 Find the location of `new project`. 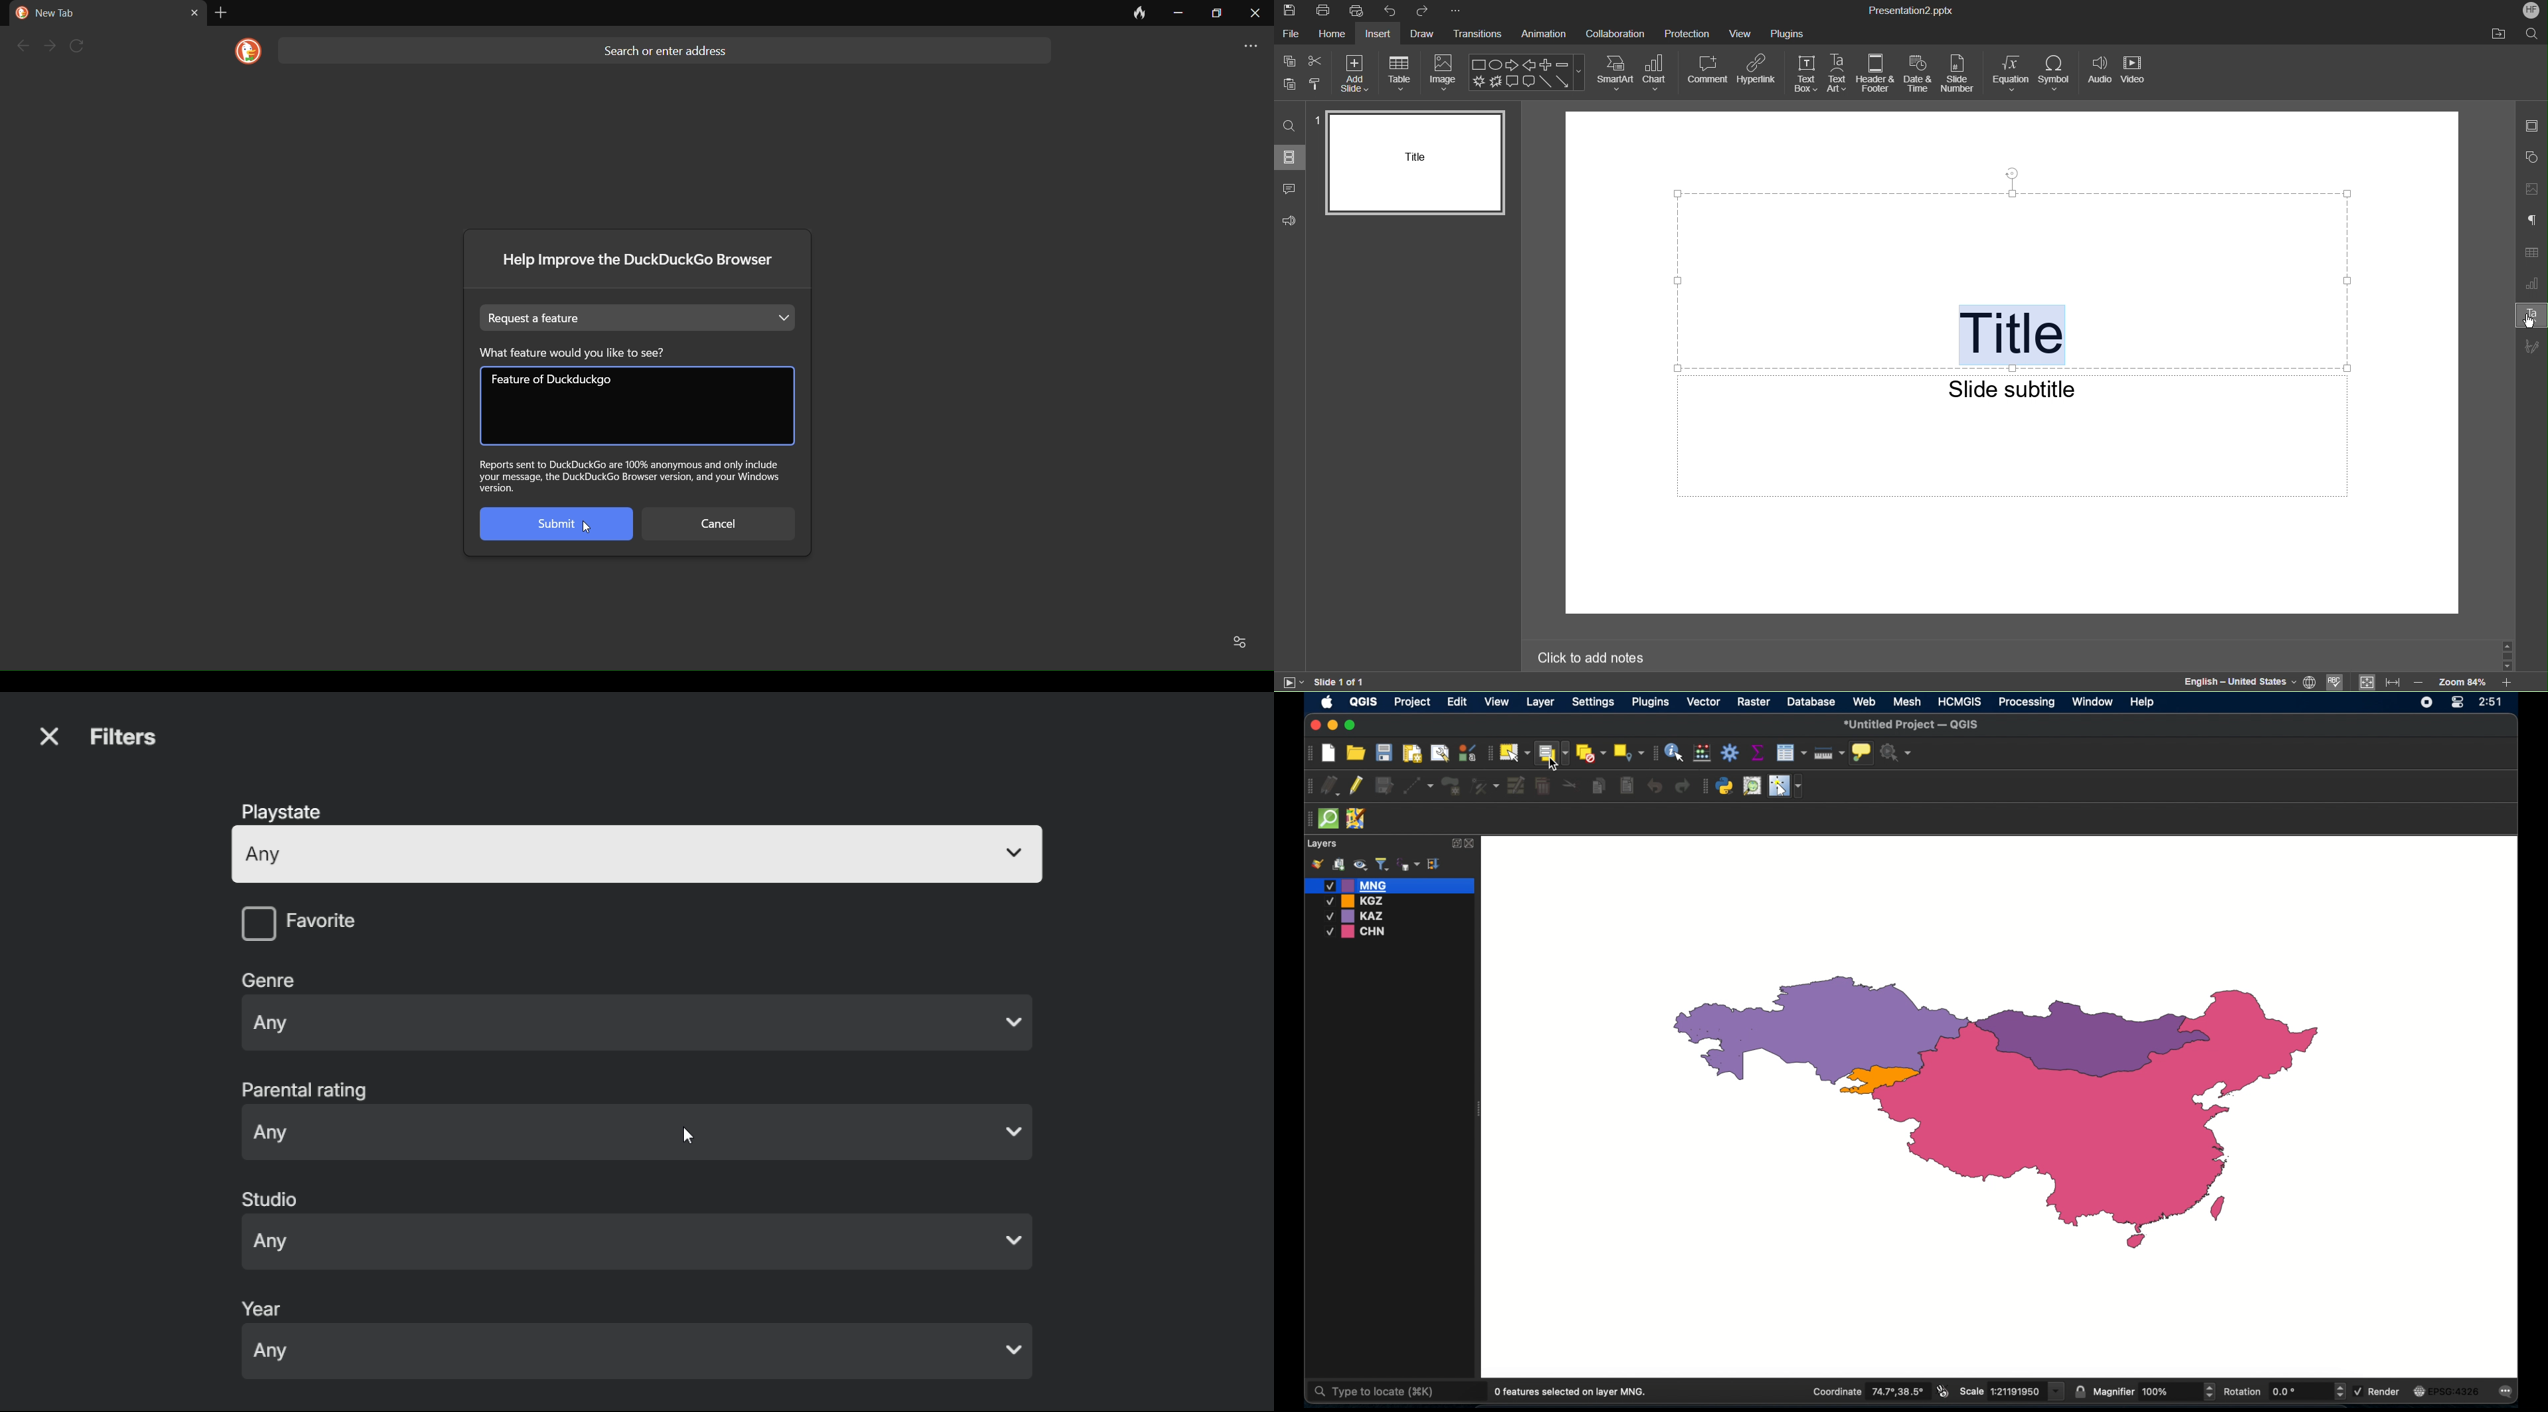

new project is located at coordinates (1329, 754).